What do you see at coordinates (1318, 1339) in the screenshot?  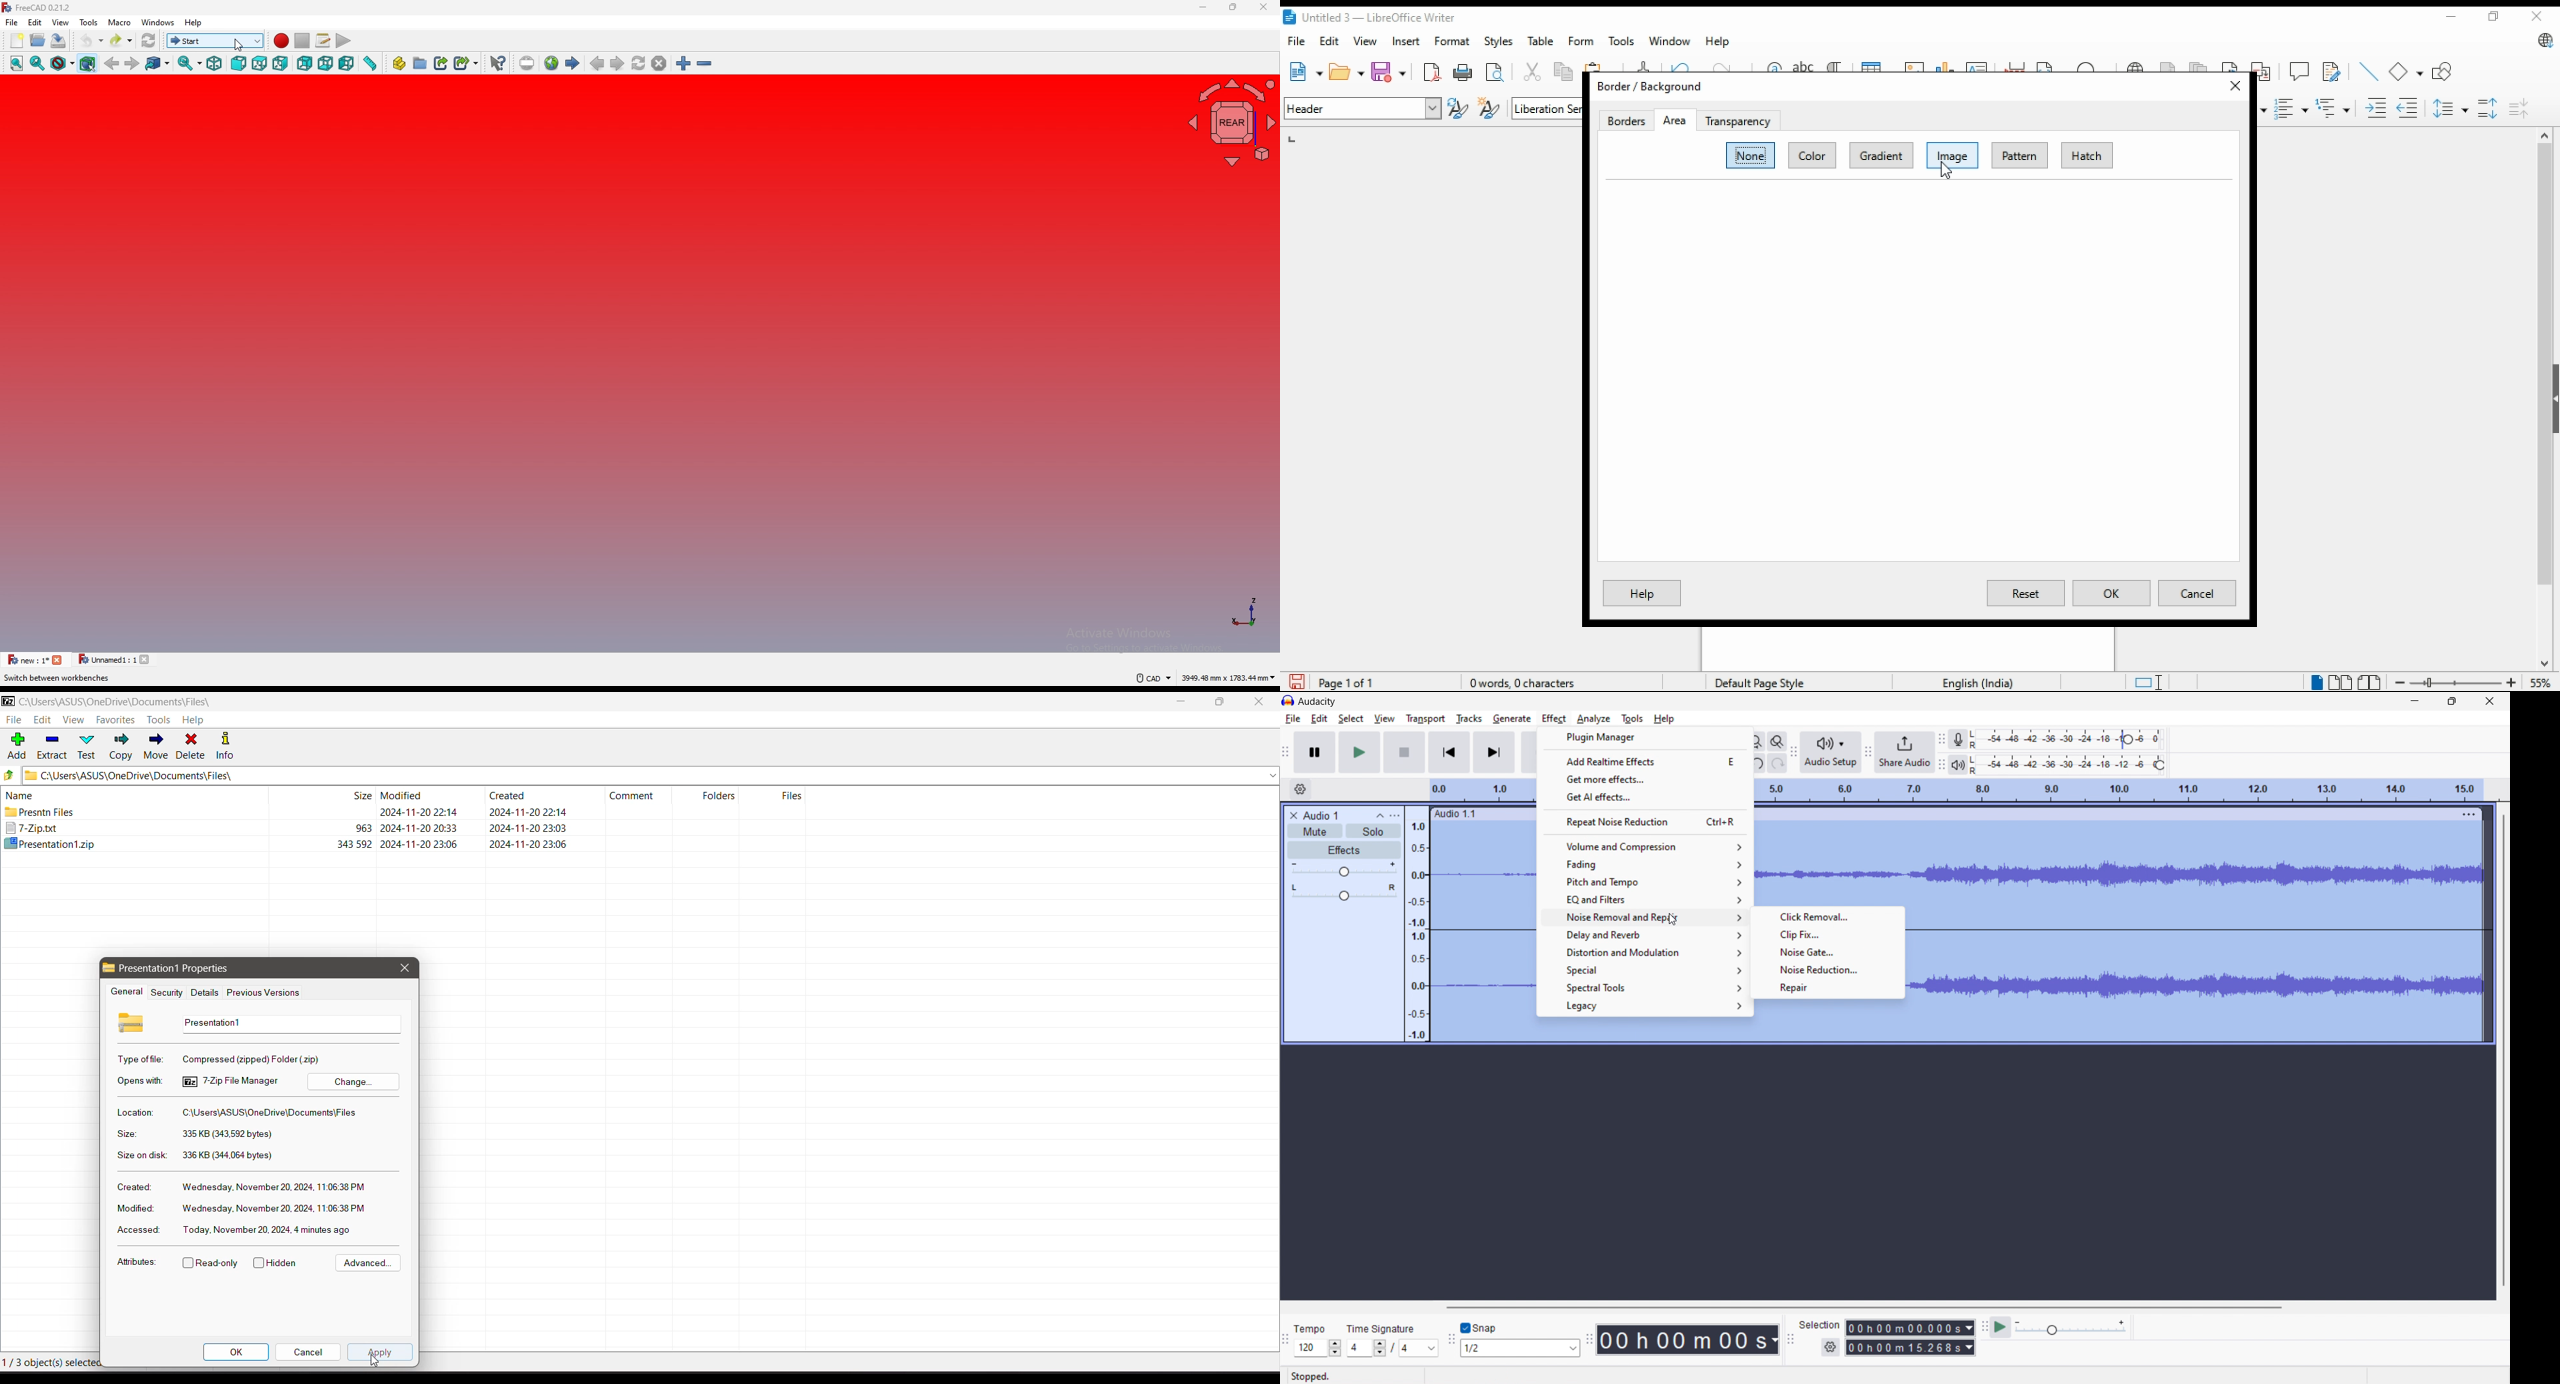 I see `set tempo` at bounding box center [1318, 1339].